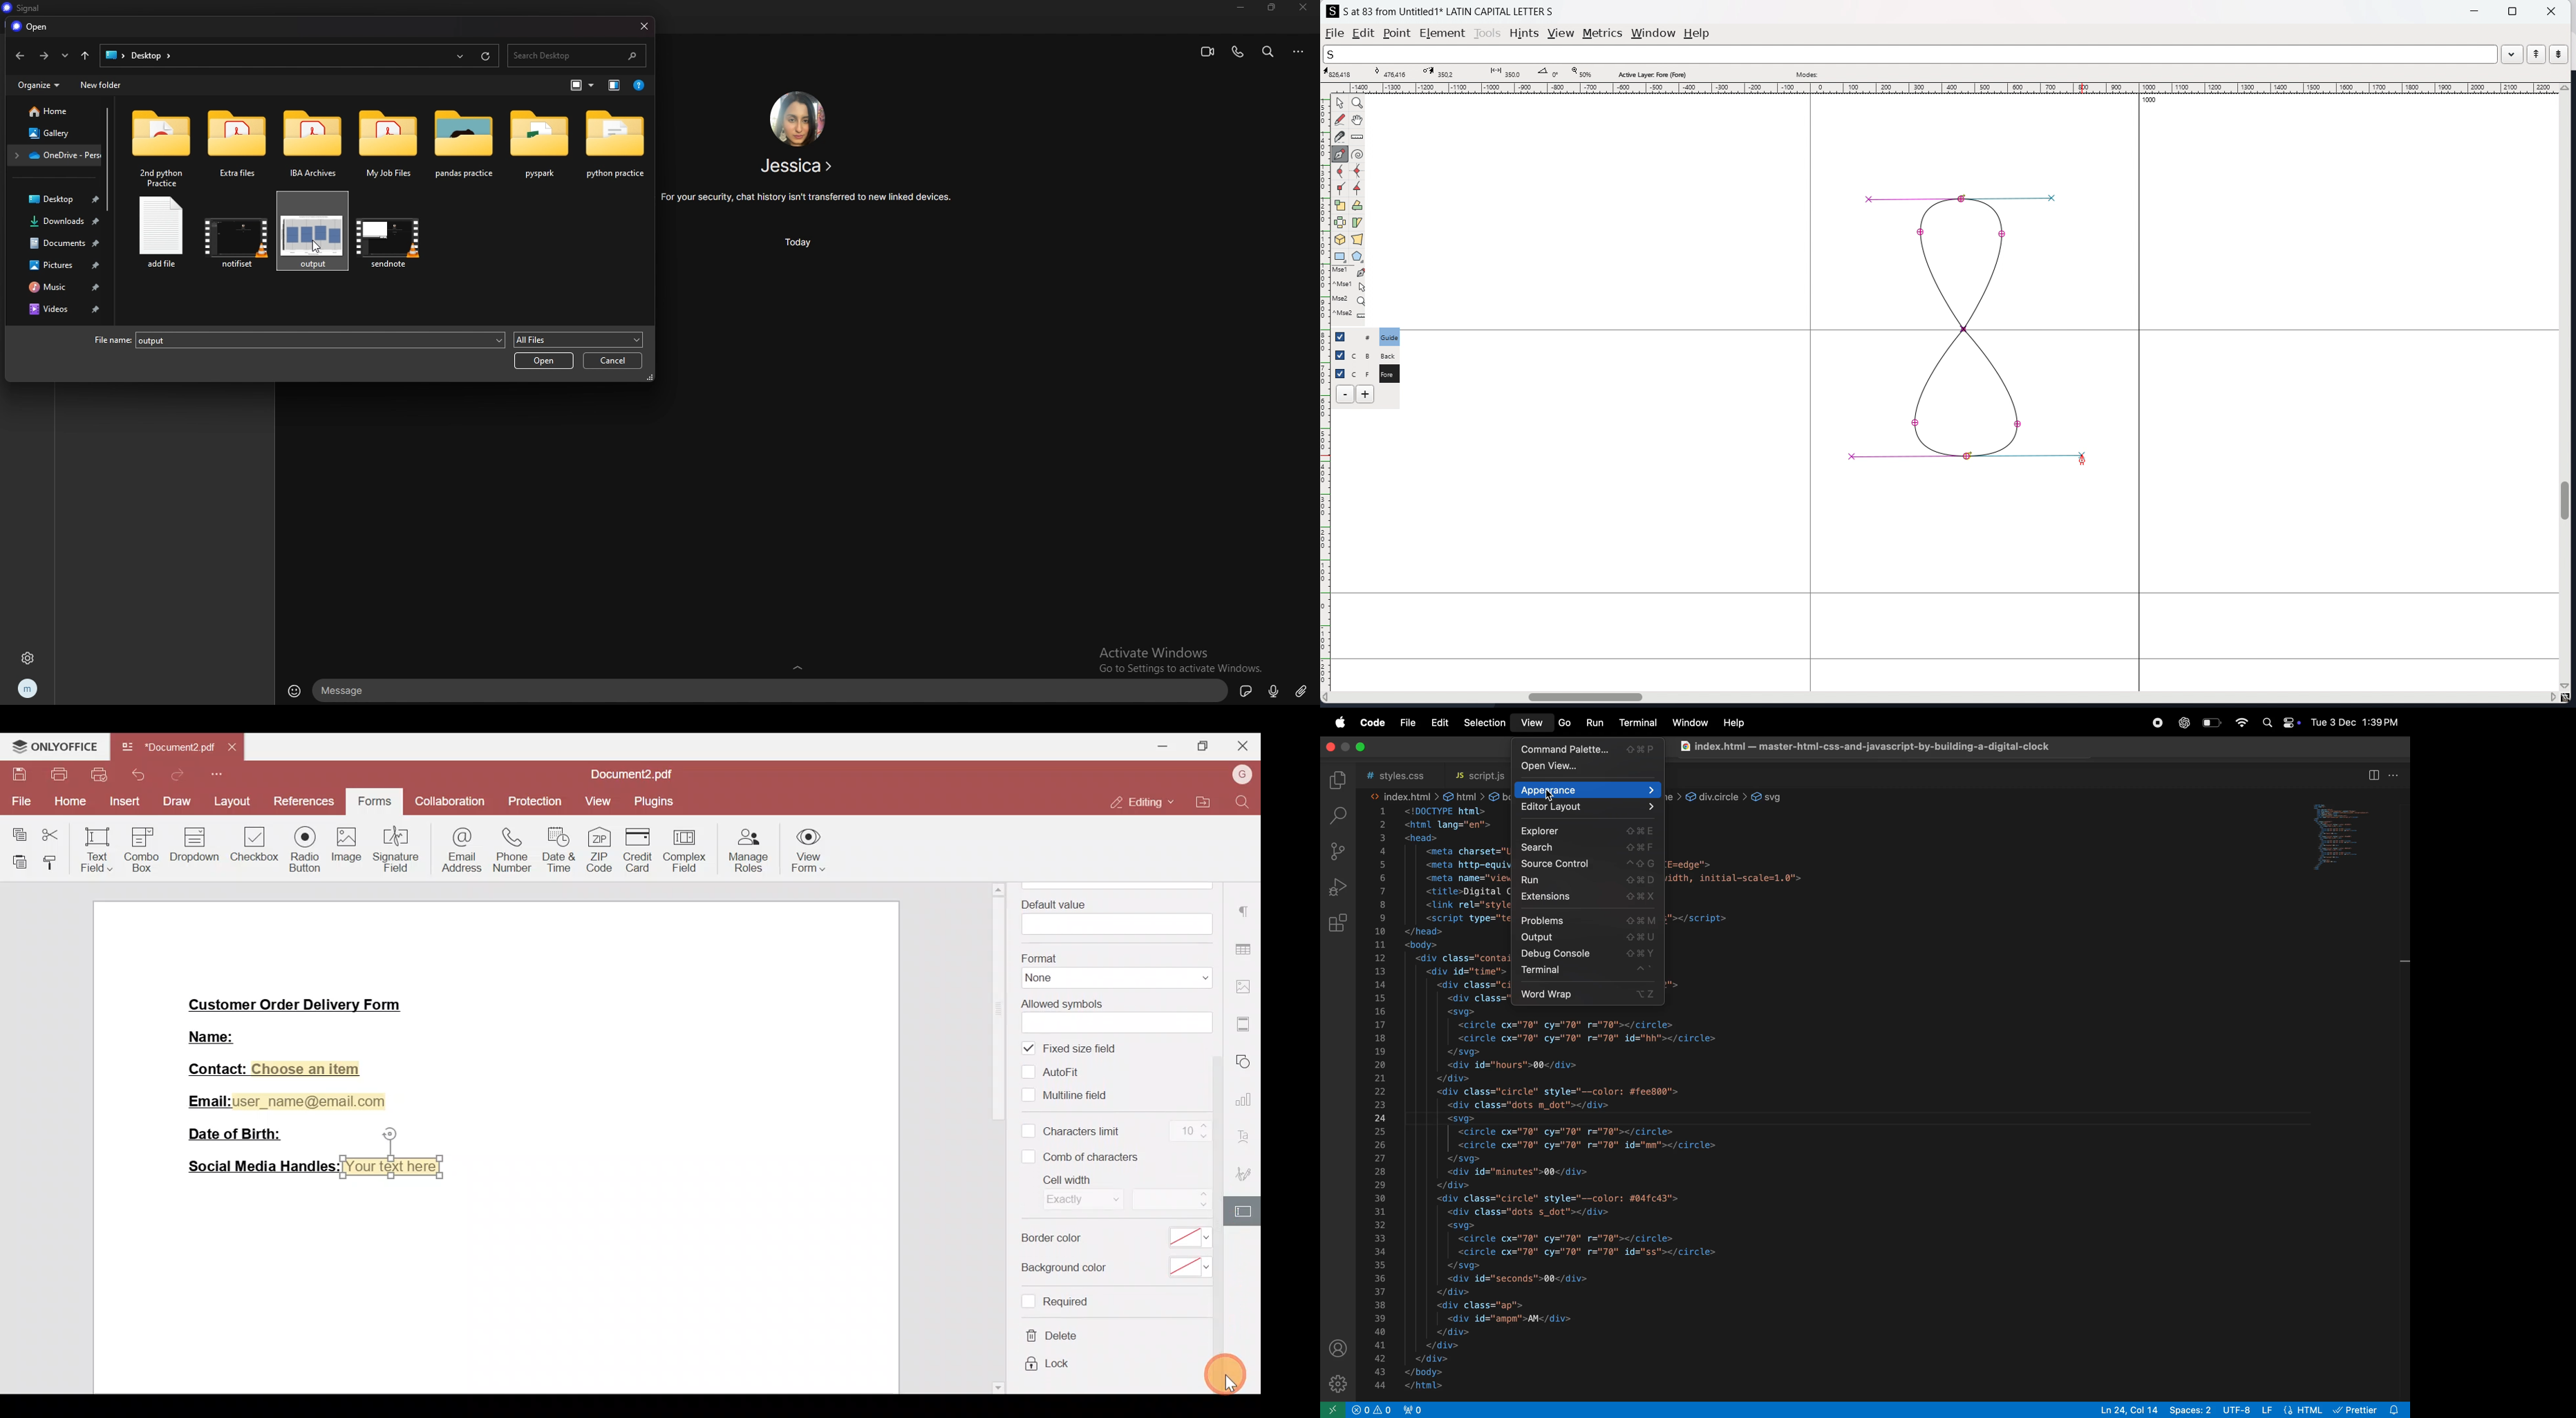 The image size is (2576, 1428). What do you see at coordinates (1387, 354) in the screenshot?
I see `C B Back` at bounding box center [1387, 354].